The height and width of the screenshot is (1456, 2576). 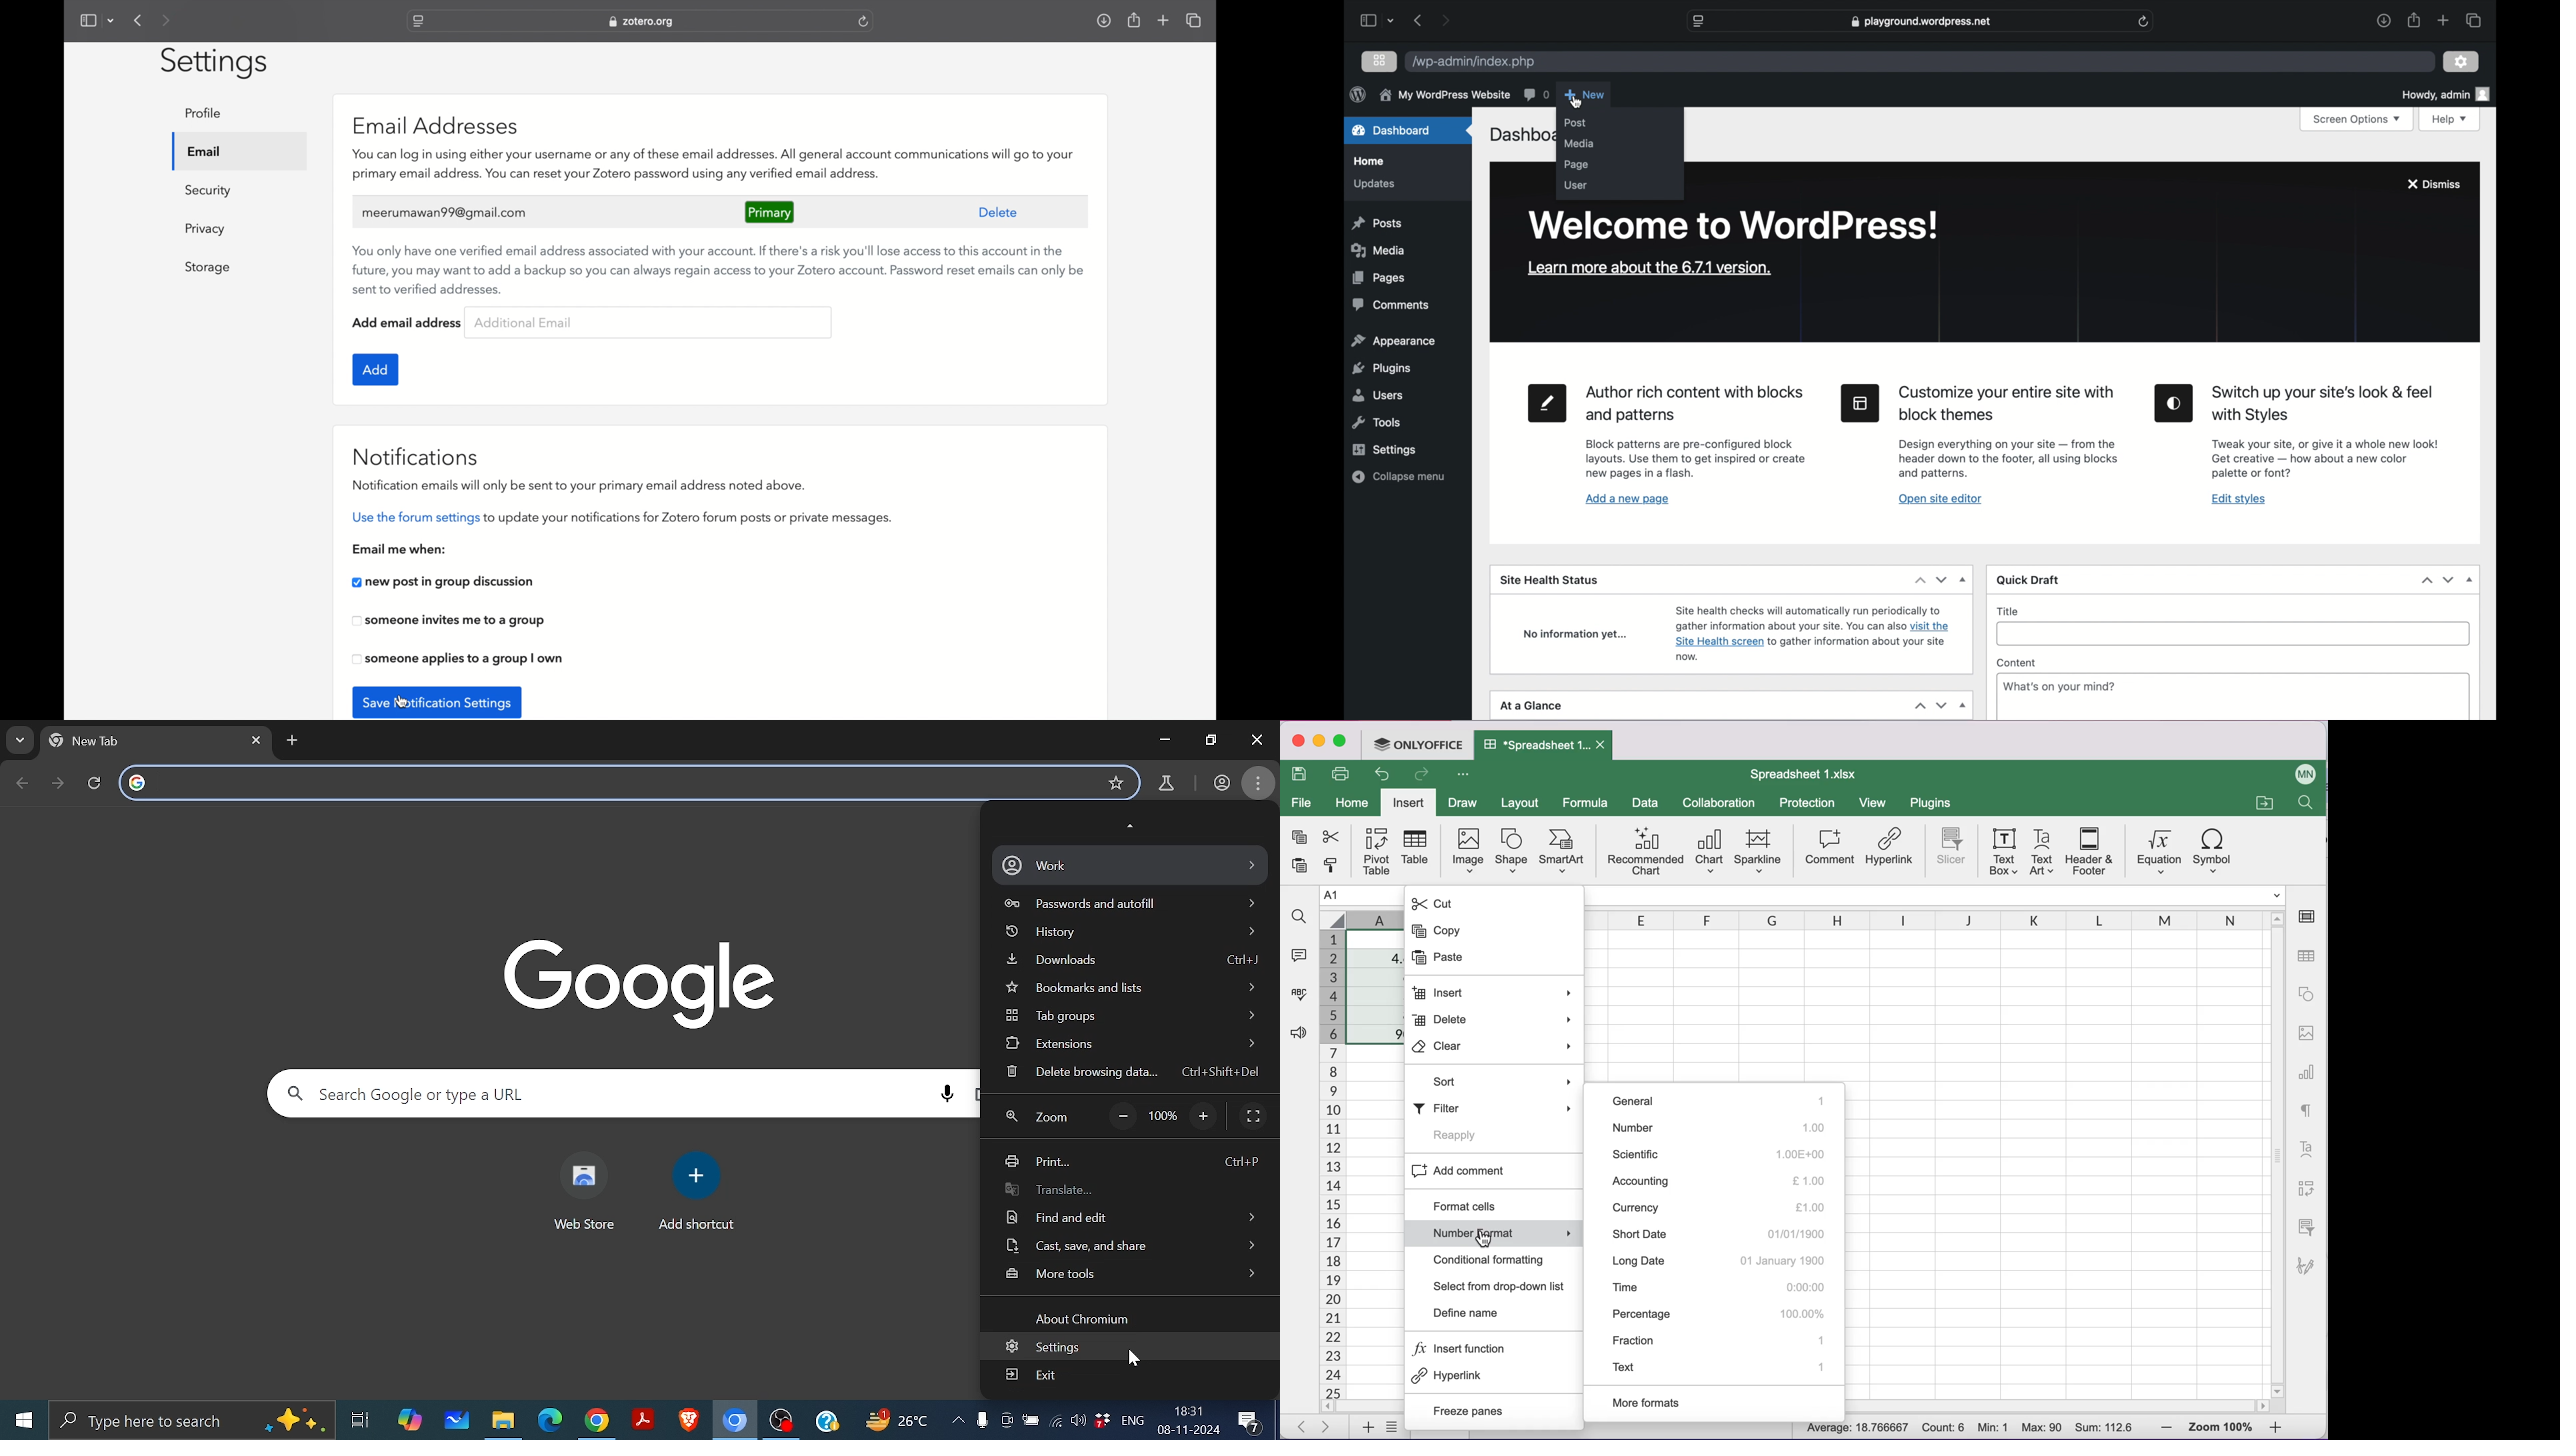 I want to click on next page, so click(x=1447, y=19).